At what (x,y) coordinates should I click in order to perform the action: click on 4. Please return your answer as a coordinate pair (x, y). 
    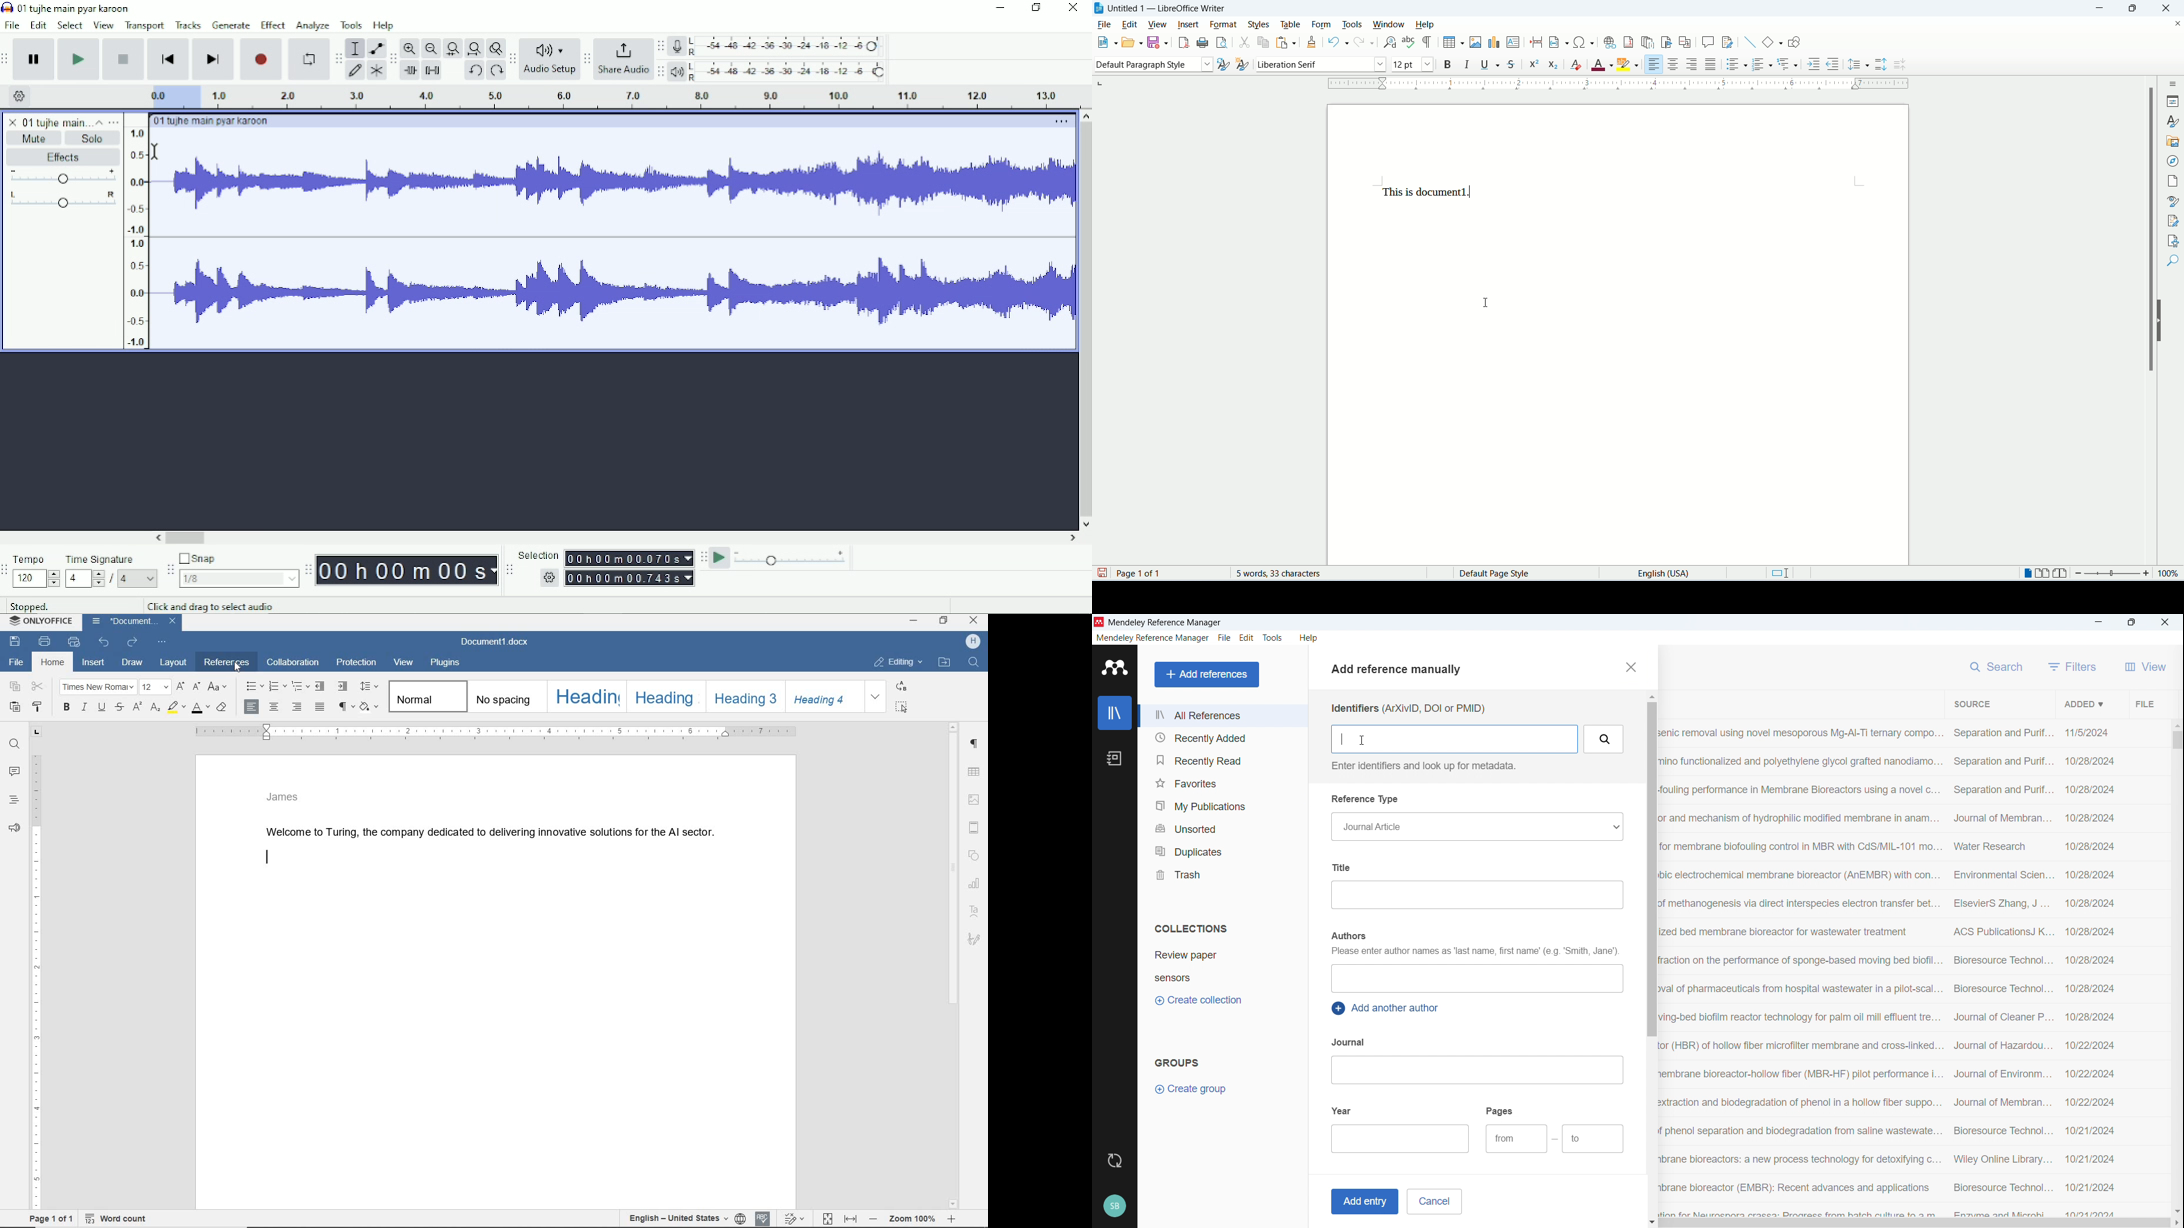
    Looking at the image, I should click on (137, 578).